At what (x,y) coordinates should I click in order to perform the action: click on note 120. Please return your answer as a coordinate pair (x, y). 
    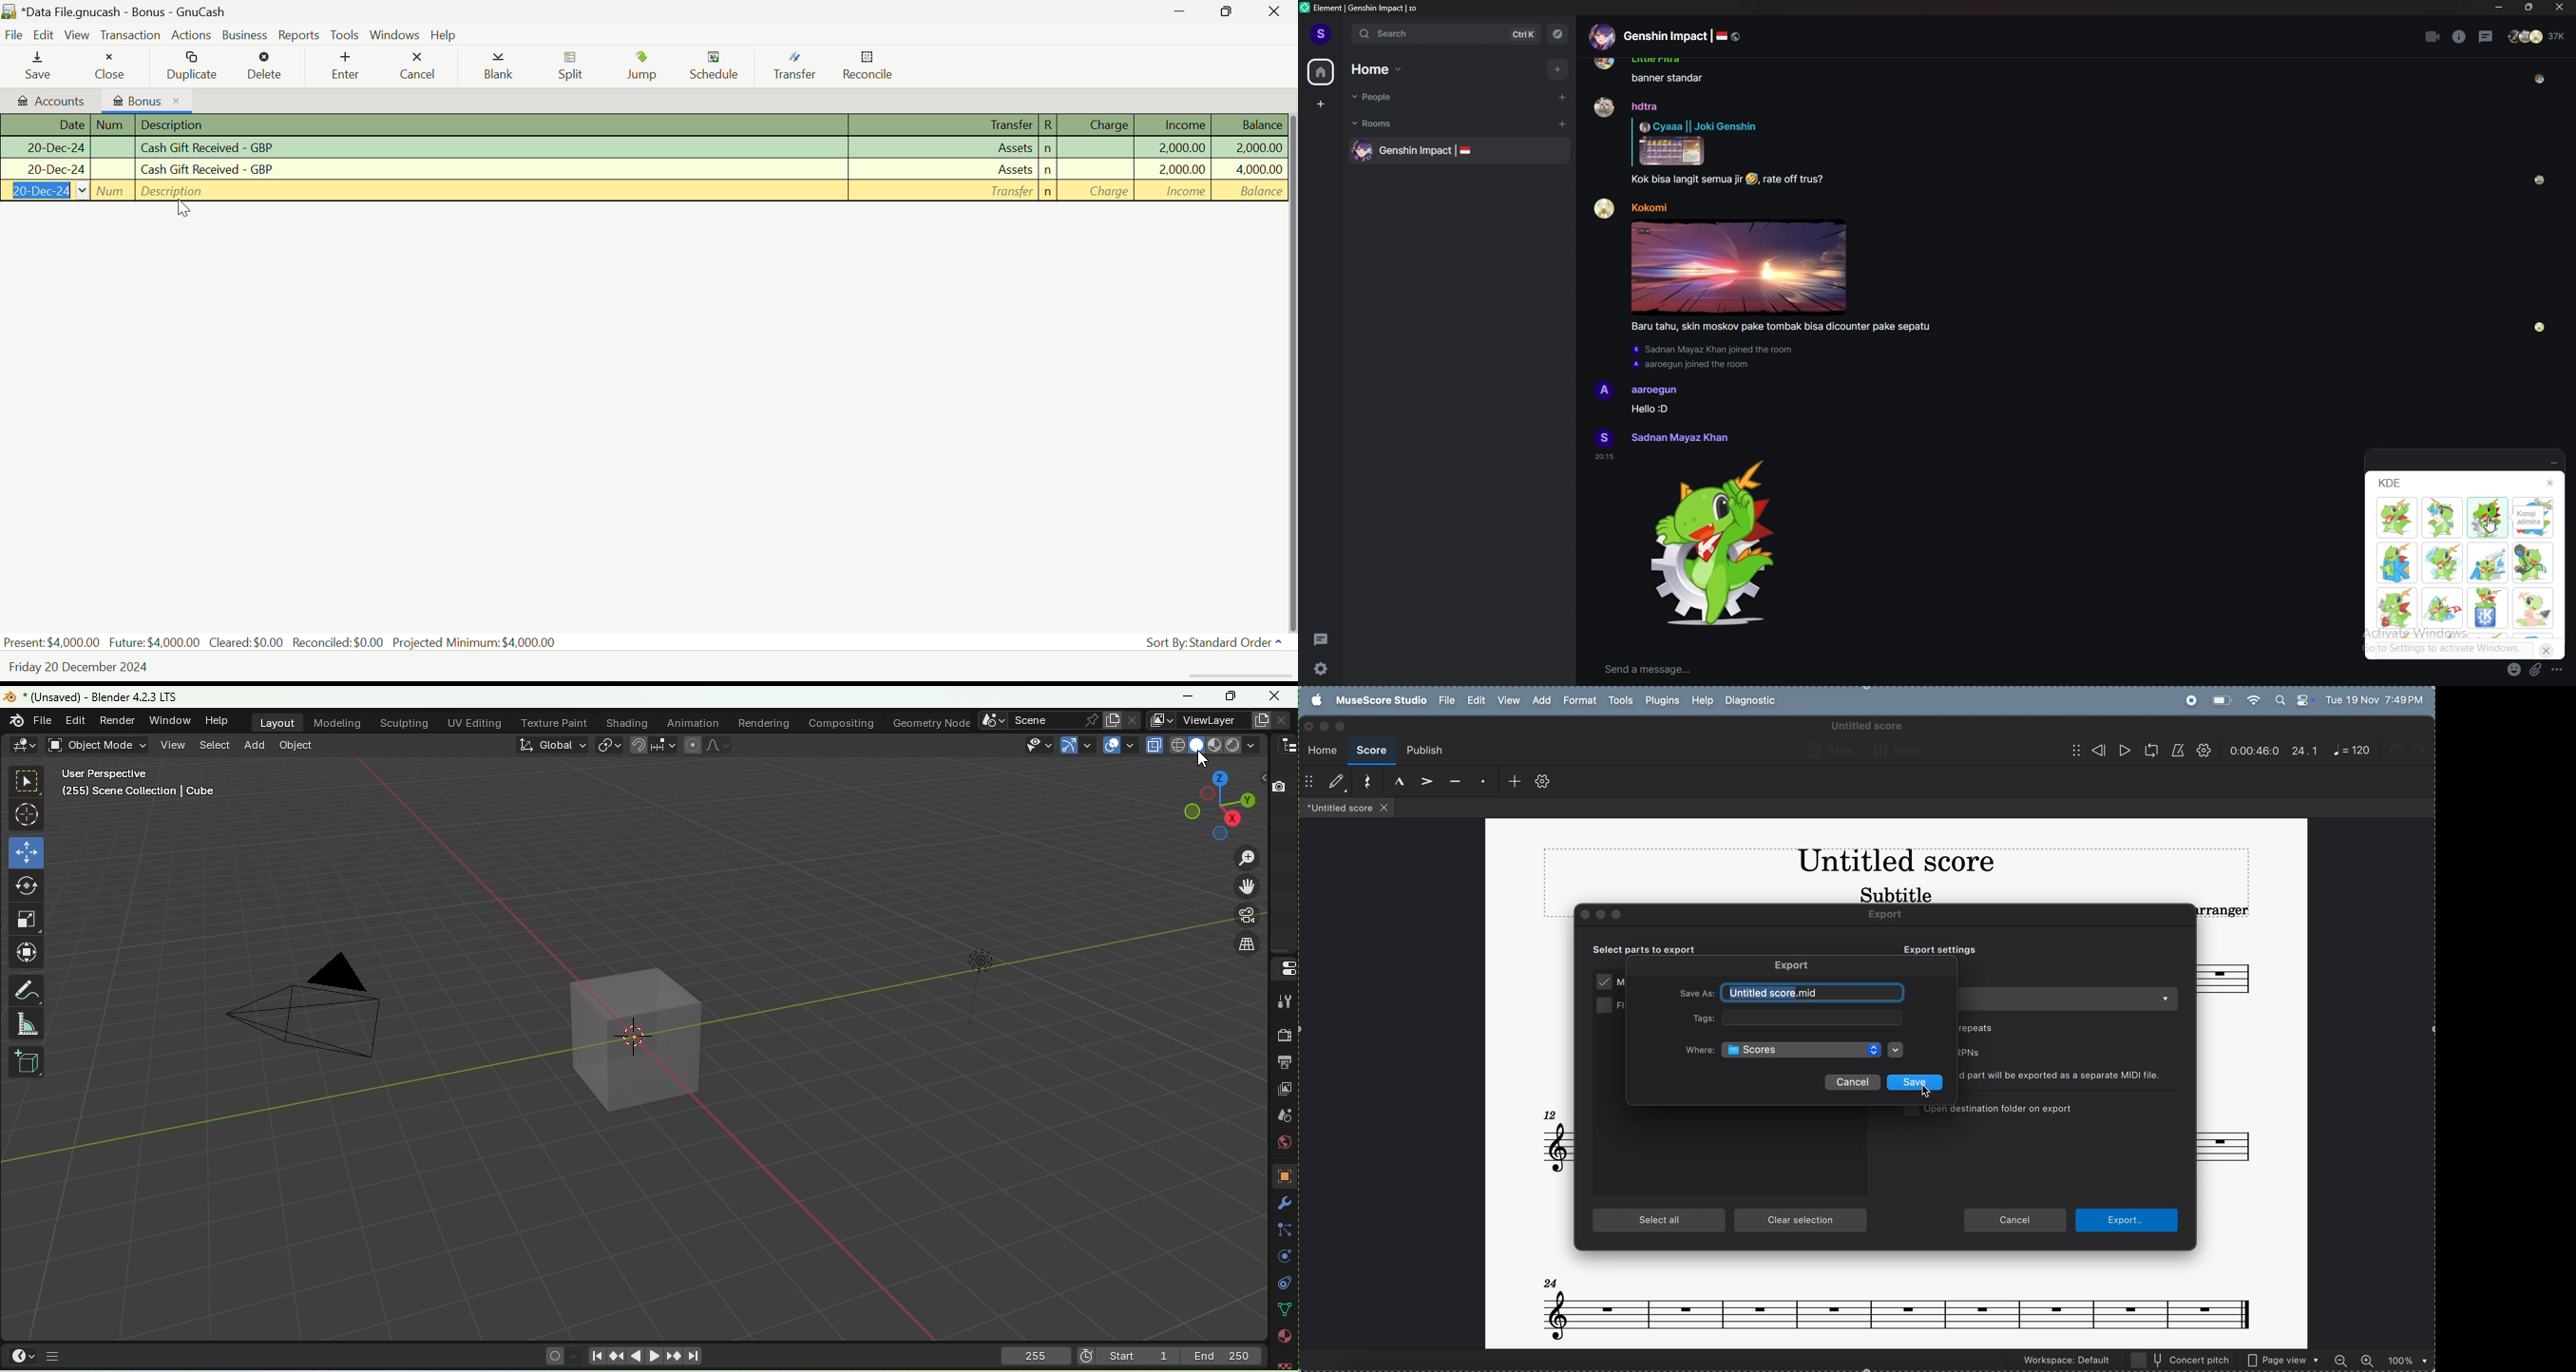
    Looking at the image, I should click on (2353, 751).